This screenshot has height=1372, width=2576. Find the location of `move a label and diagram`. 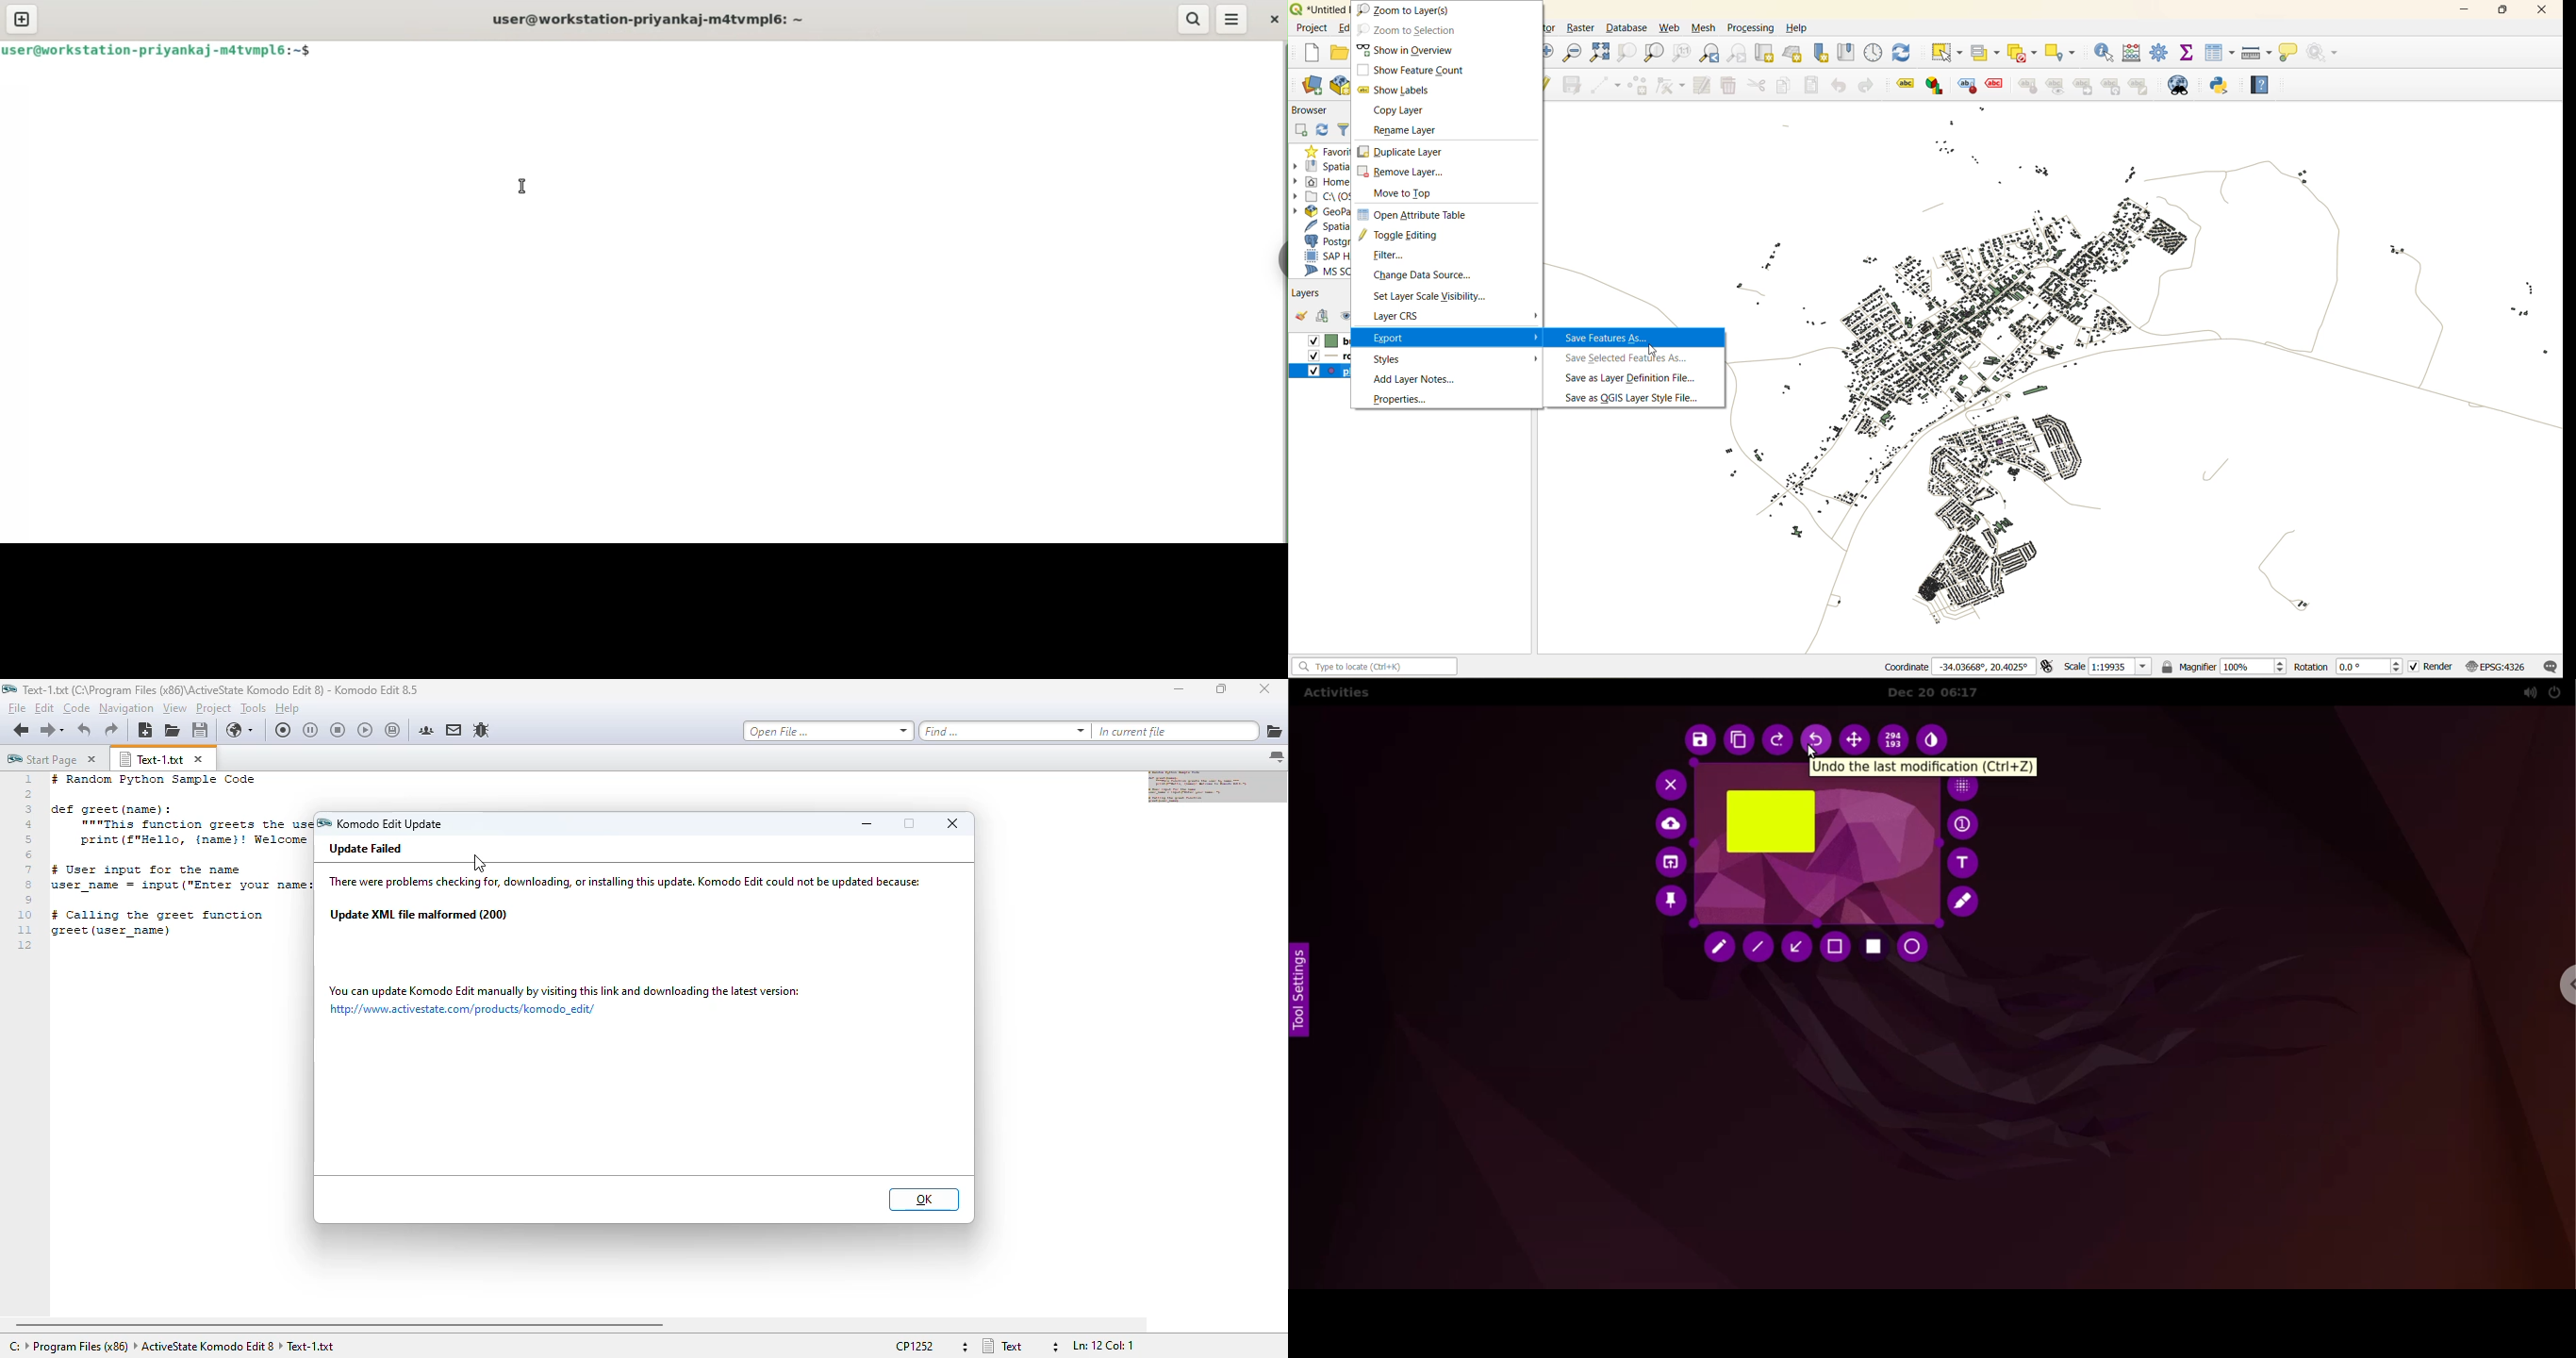

move a label and diagram is located at coordinates (2084, 86).